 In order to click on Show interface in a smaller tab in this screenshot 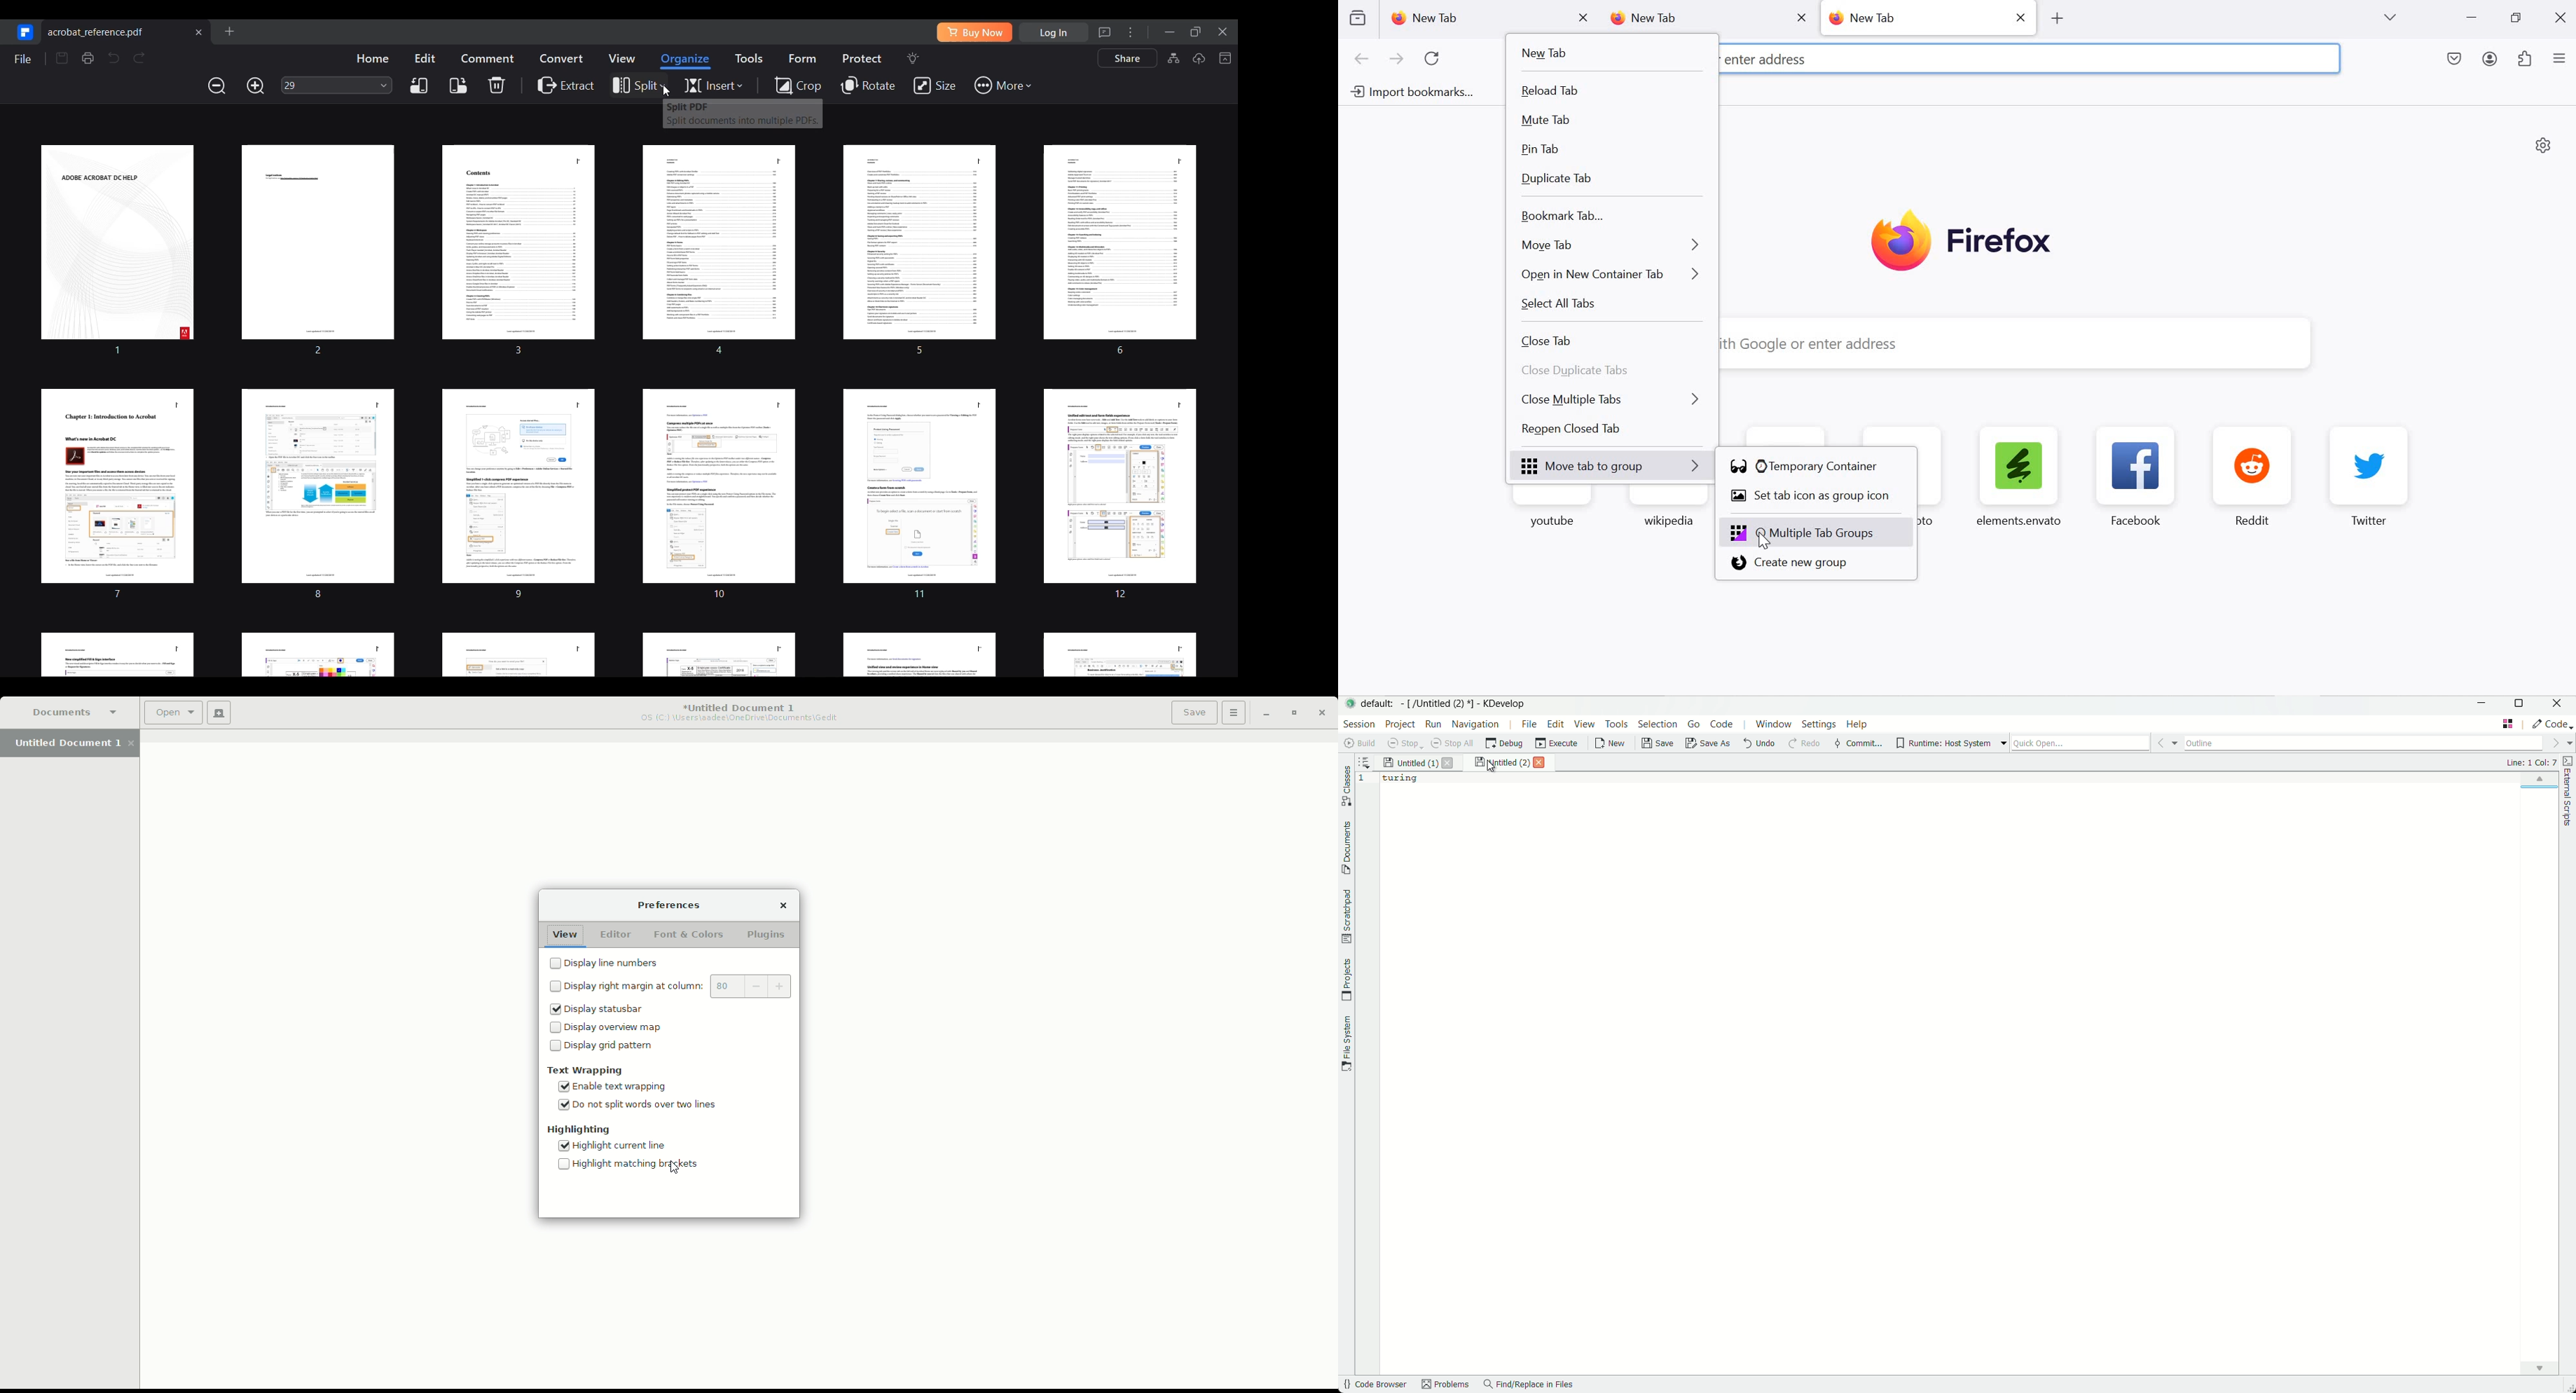, I will do `click(1195, 32)`.